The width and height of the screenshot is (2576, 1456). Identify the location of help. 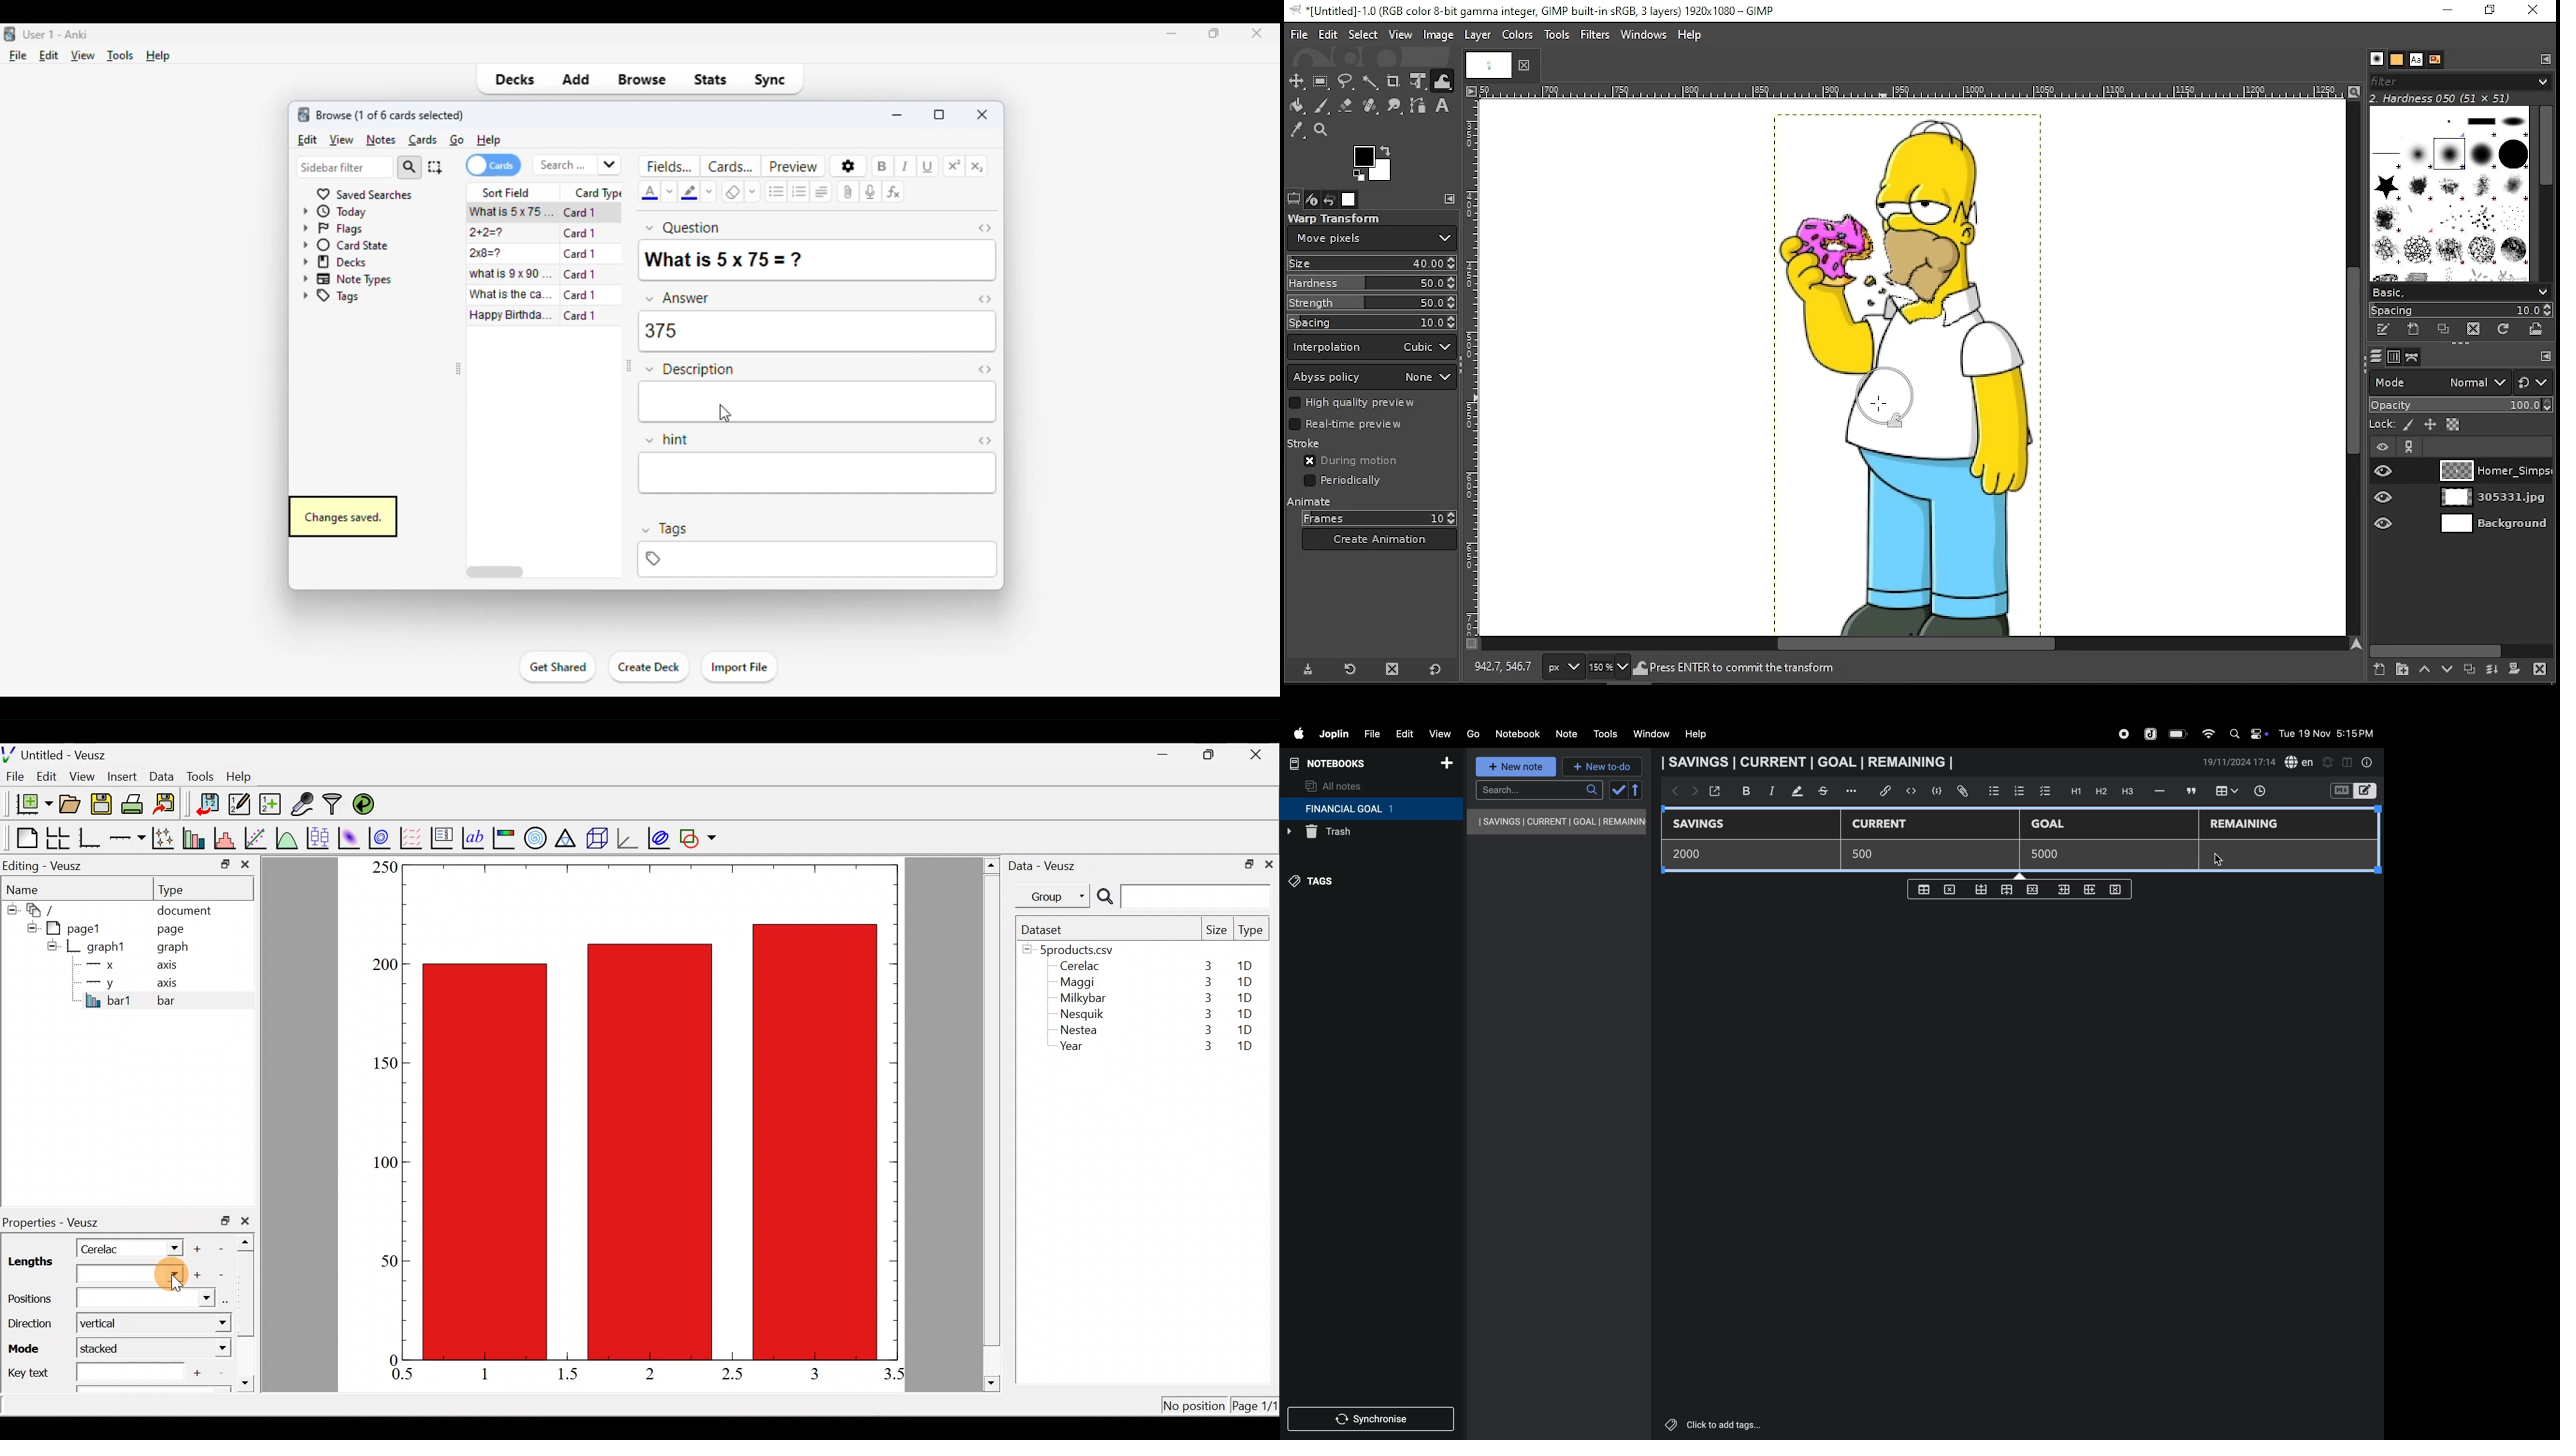
(488, 141).